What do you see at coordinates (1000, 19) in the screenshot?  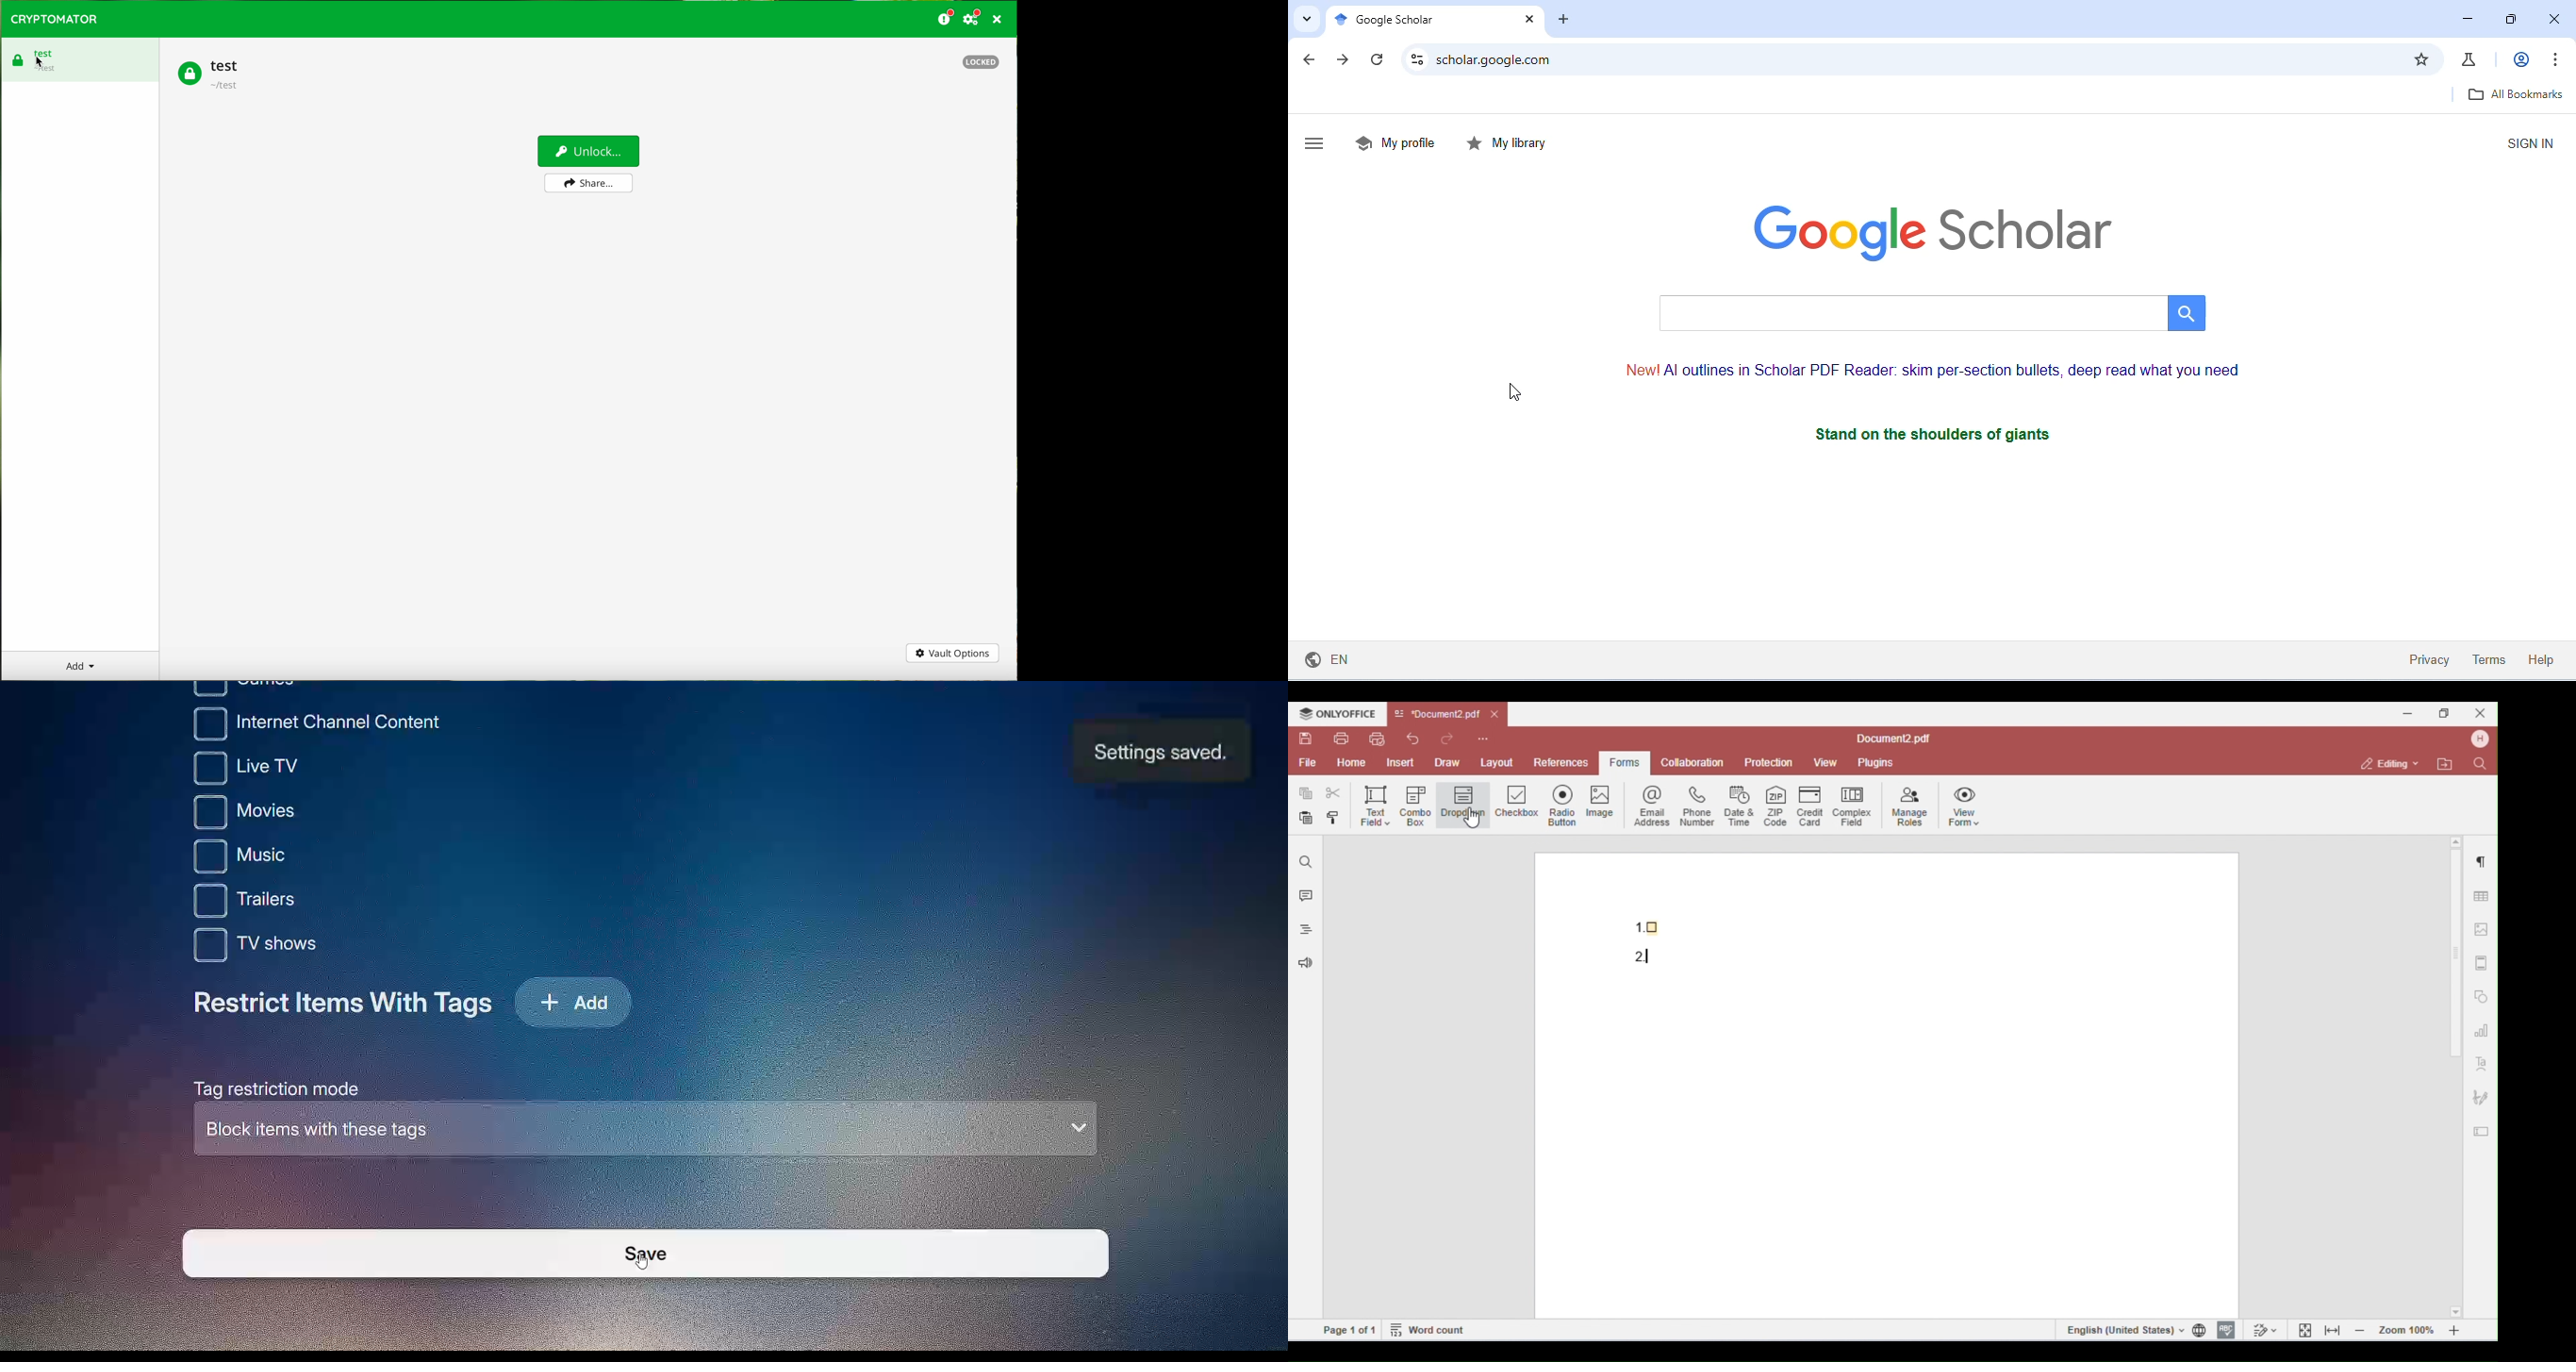 I see `close program` at bounding box center [1000, 19].